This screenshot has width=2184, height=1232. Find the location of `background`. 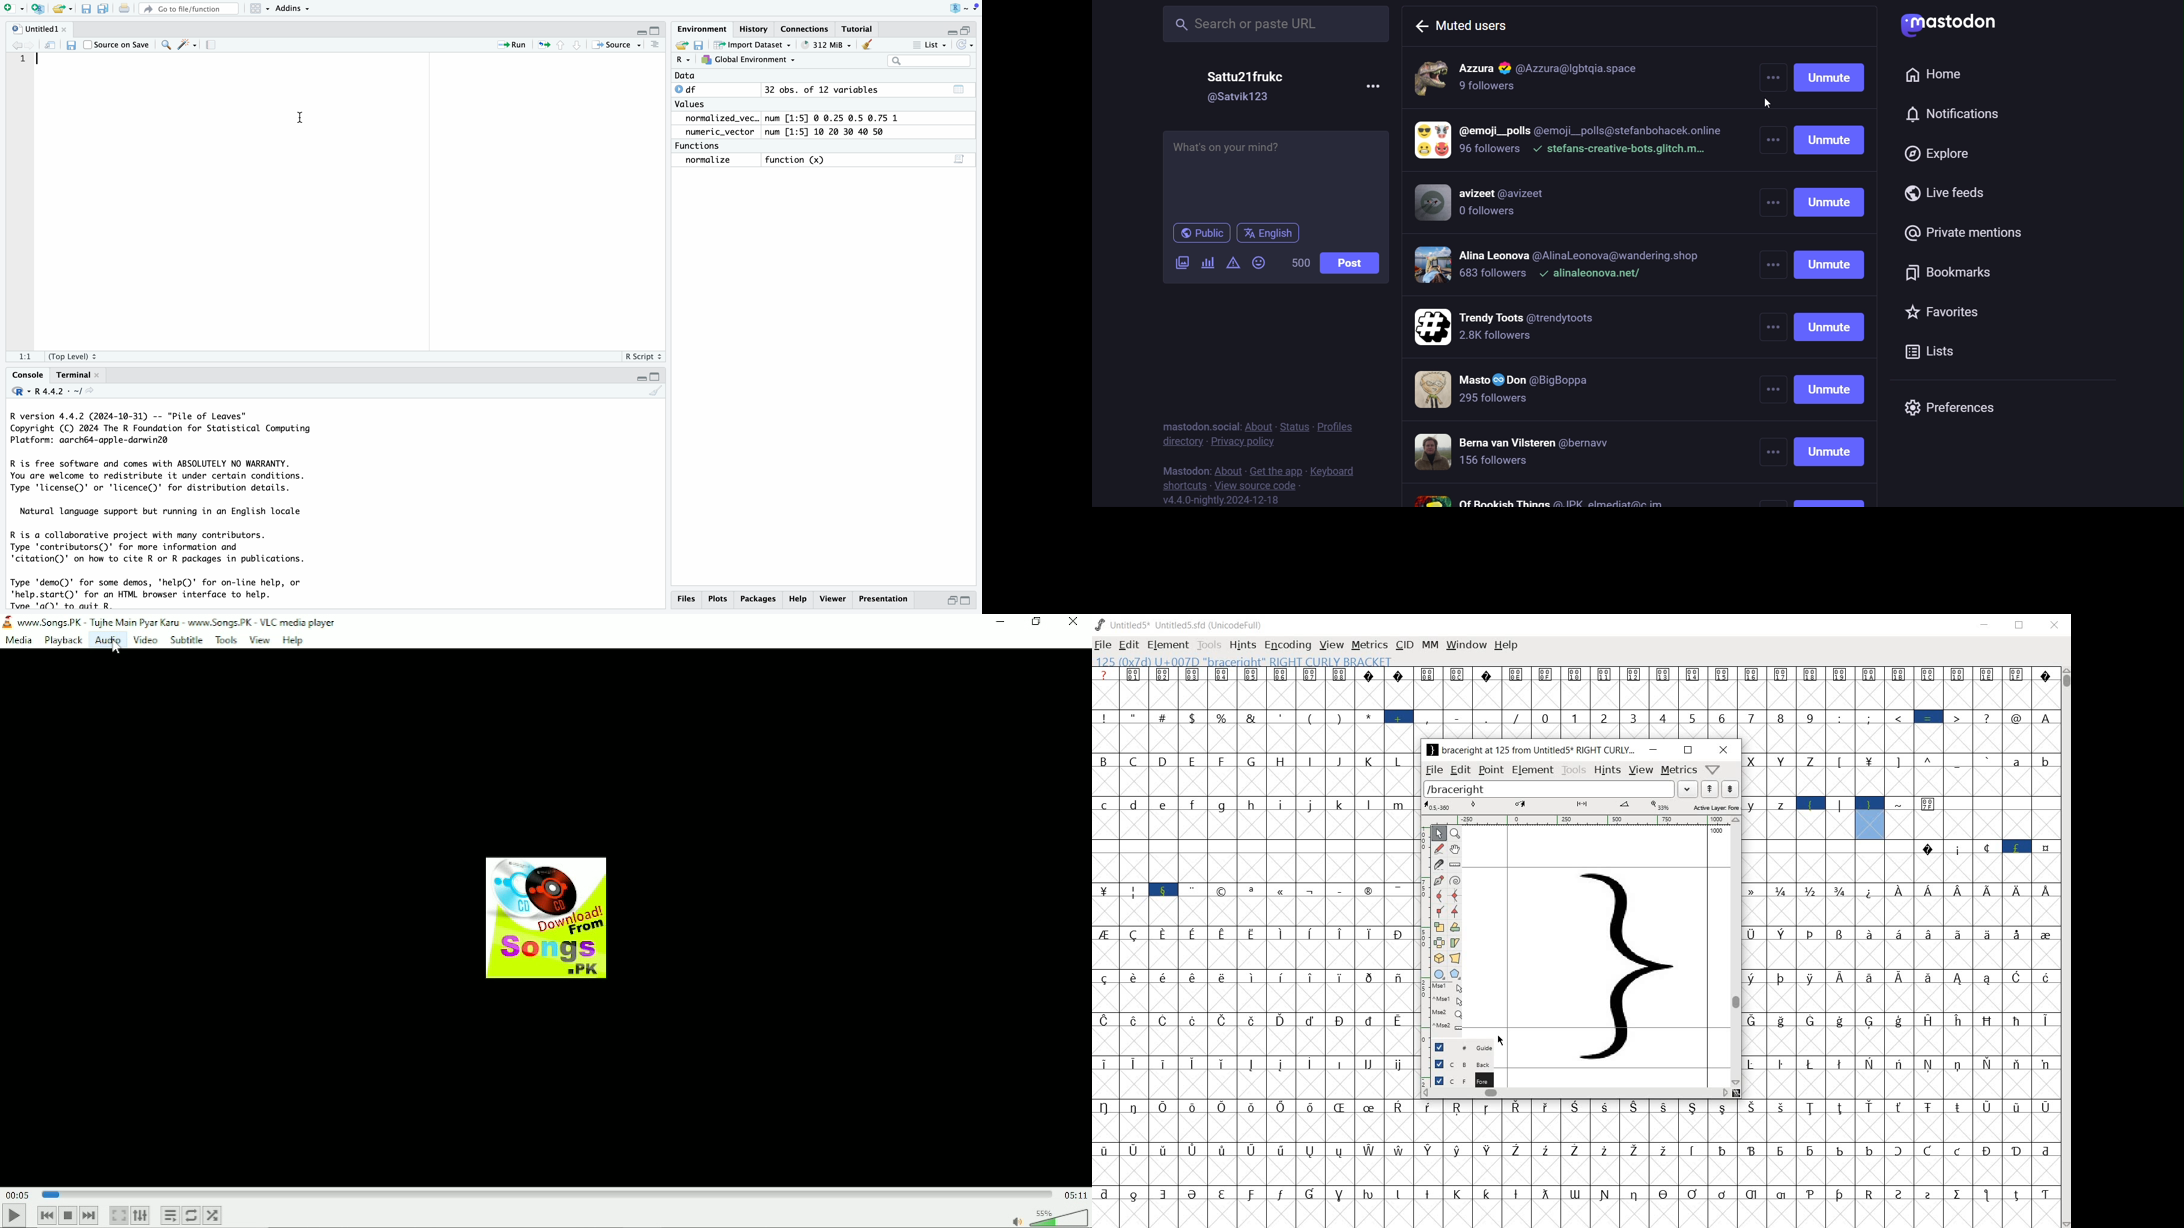

background is located at coordinates (1457, 1062).